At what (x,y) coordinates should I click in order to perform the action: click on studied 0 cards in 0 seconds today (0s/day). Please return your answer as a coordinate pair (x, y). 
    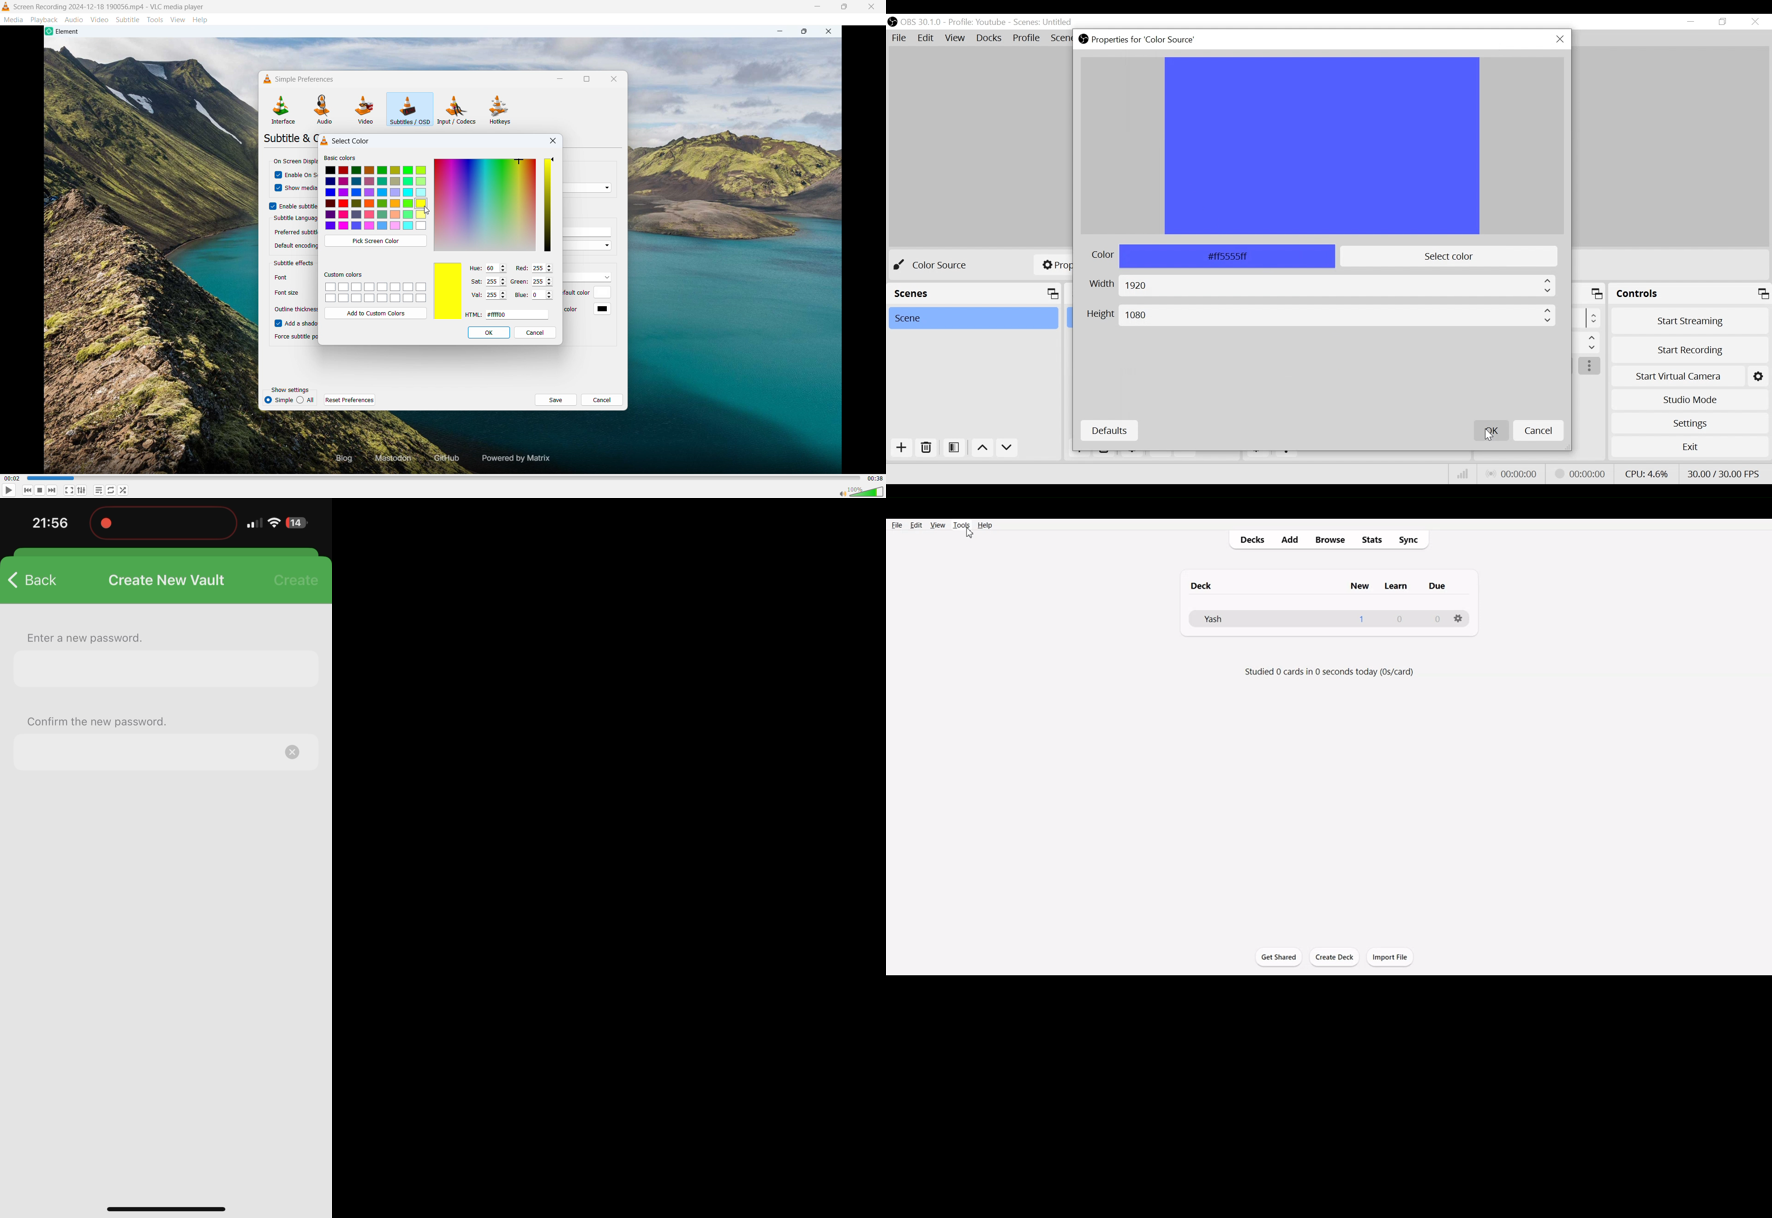
    Looking at the image, I should click on (1330, 672).